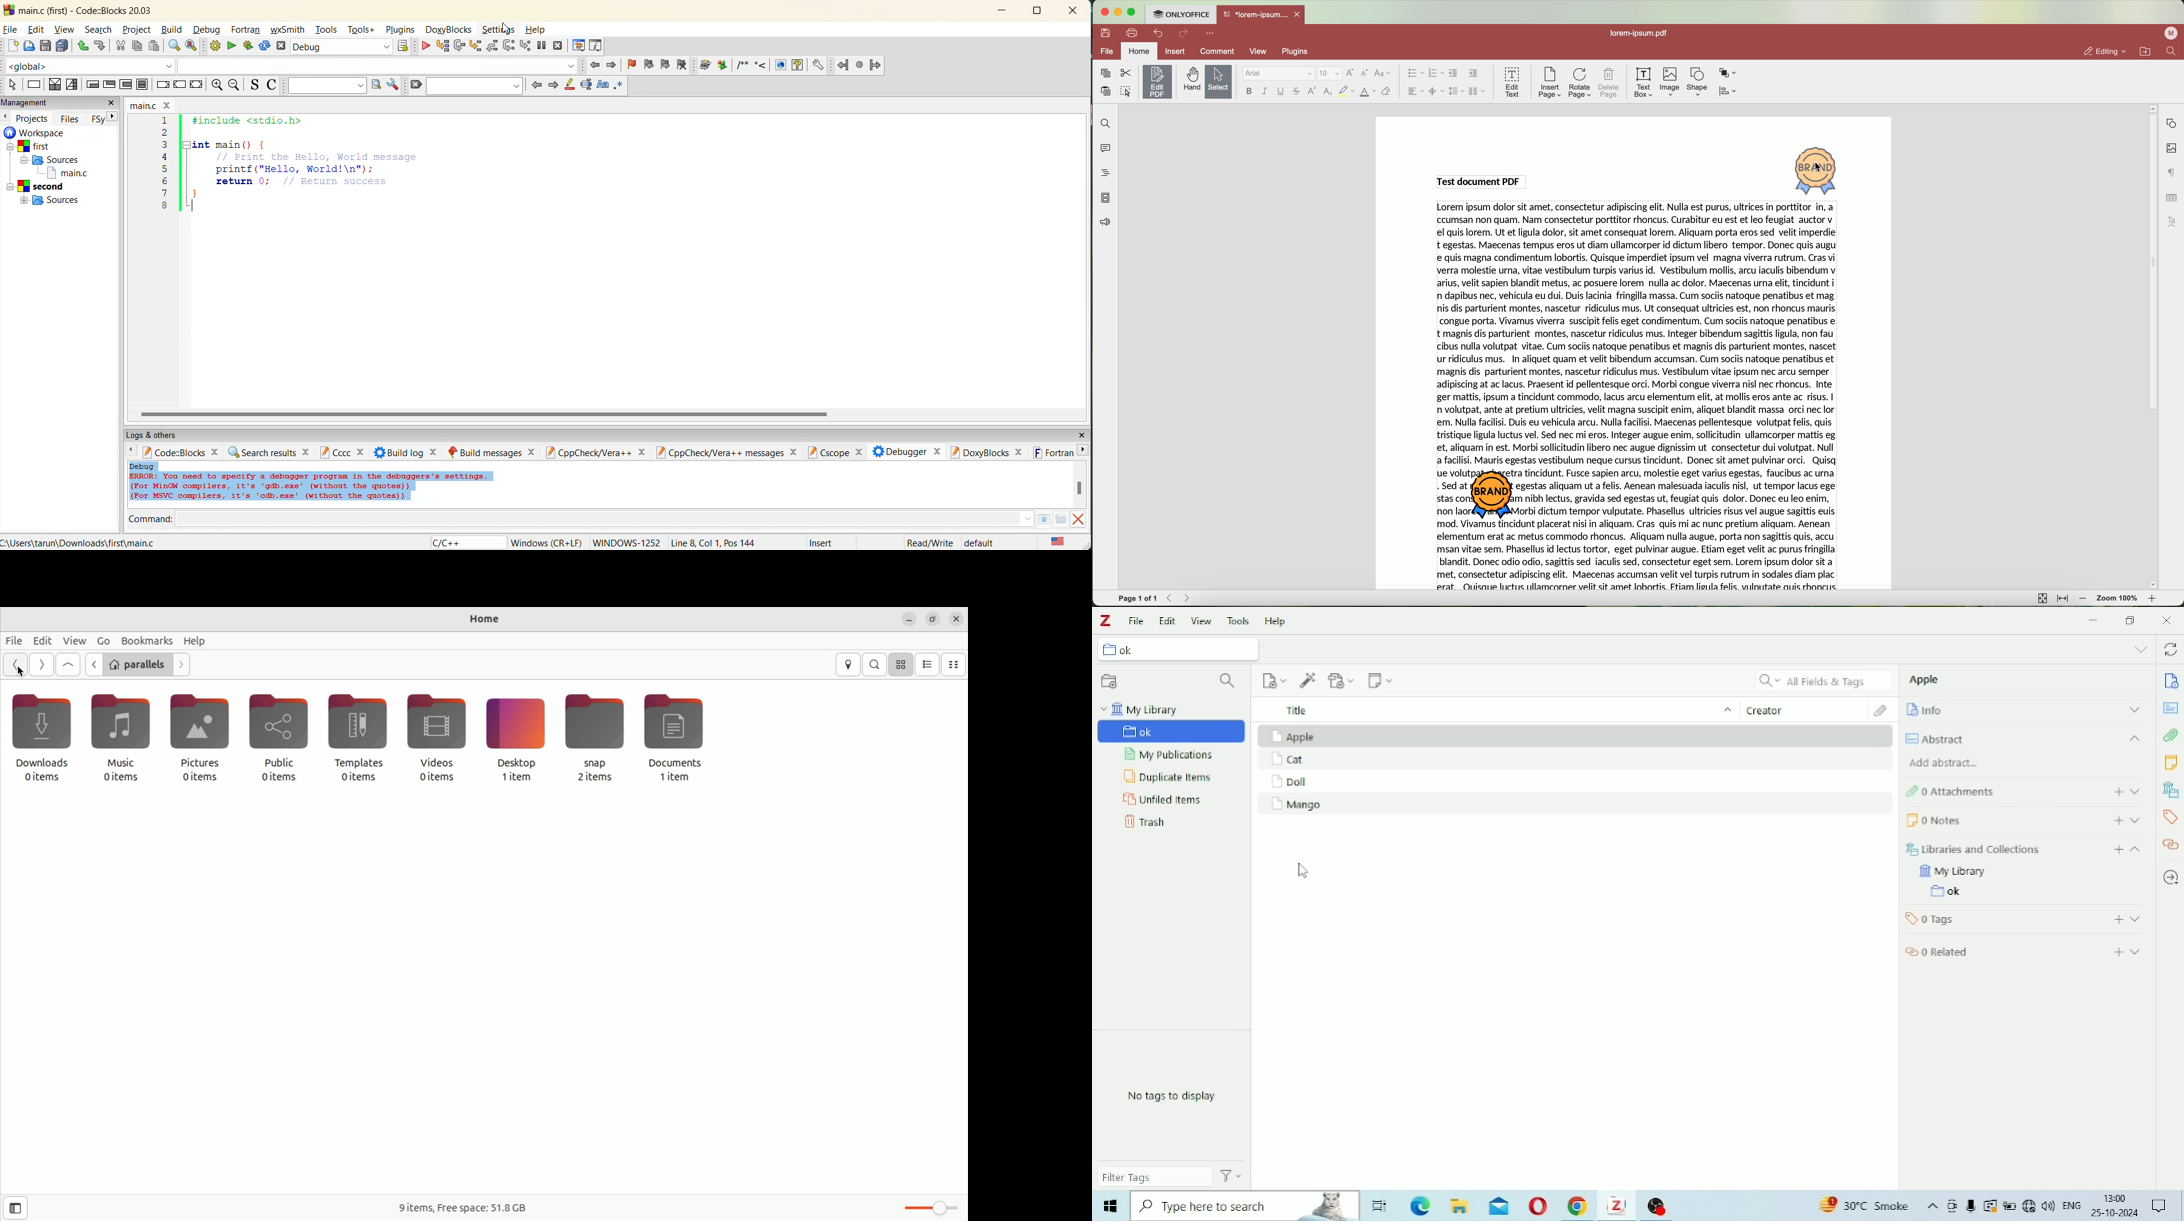  Describe the element at coordinates (2153, 601) in the screenshot. I see `zoom in` at that location.